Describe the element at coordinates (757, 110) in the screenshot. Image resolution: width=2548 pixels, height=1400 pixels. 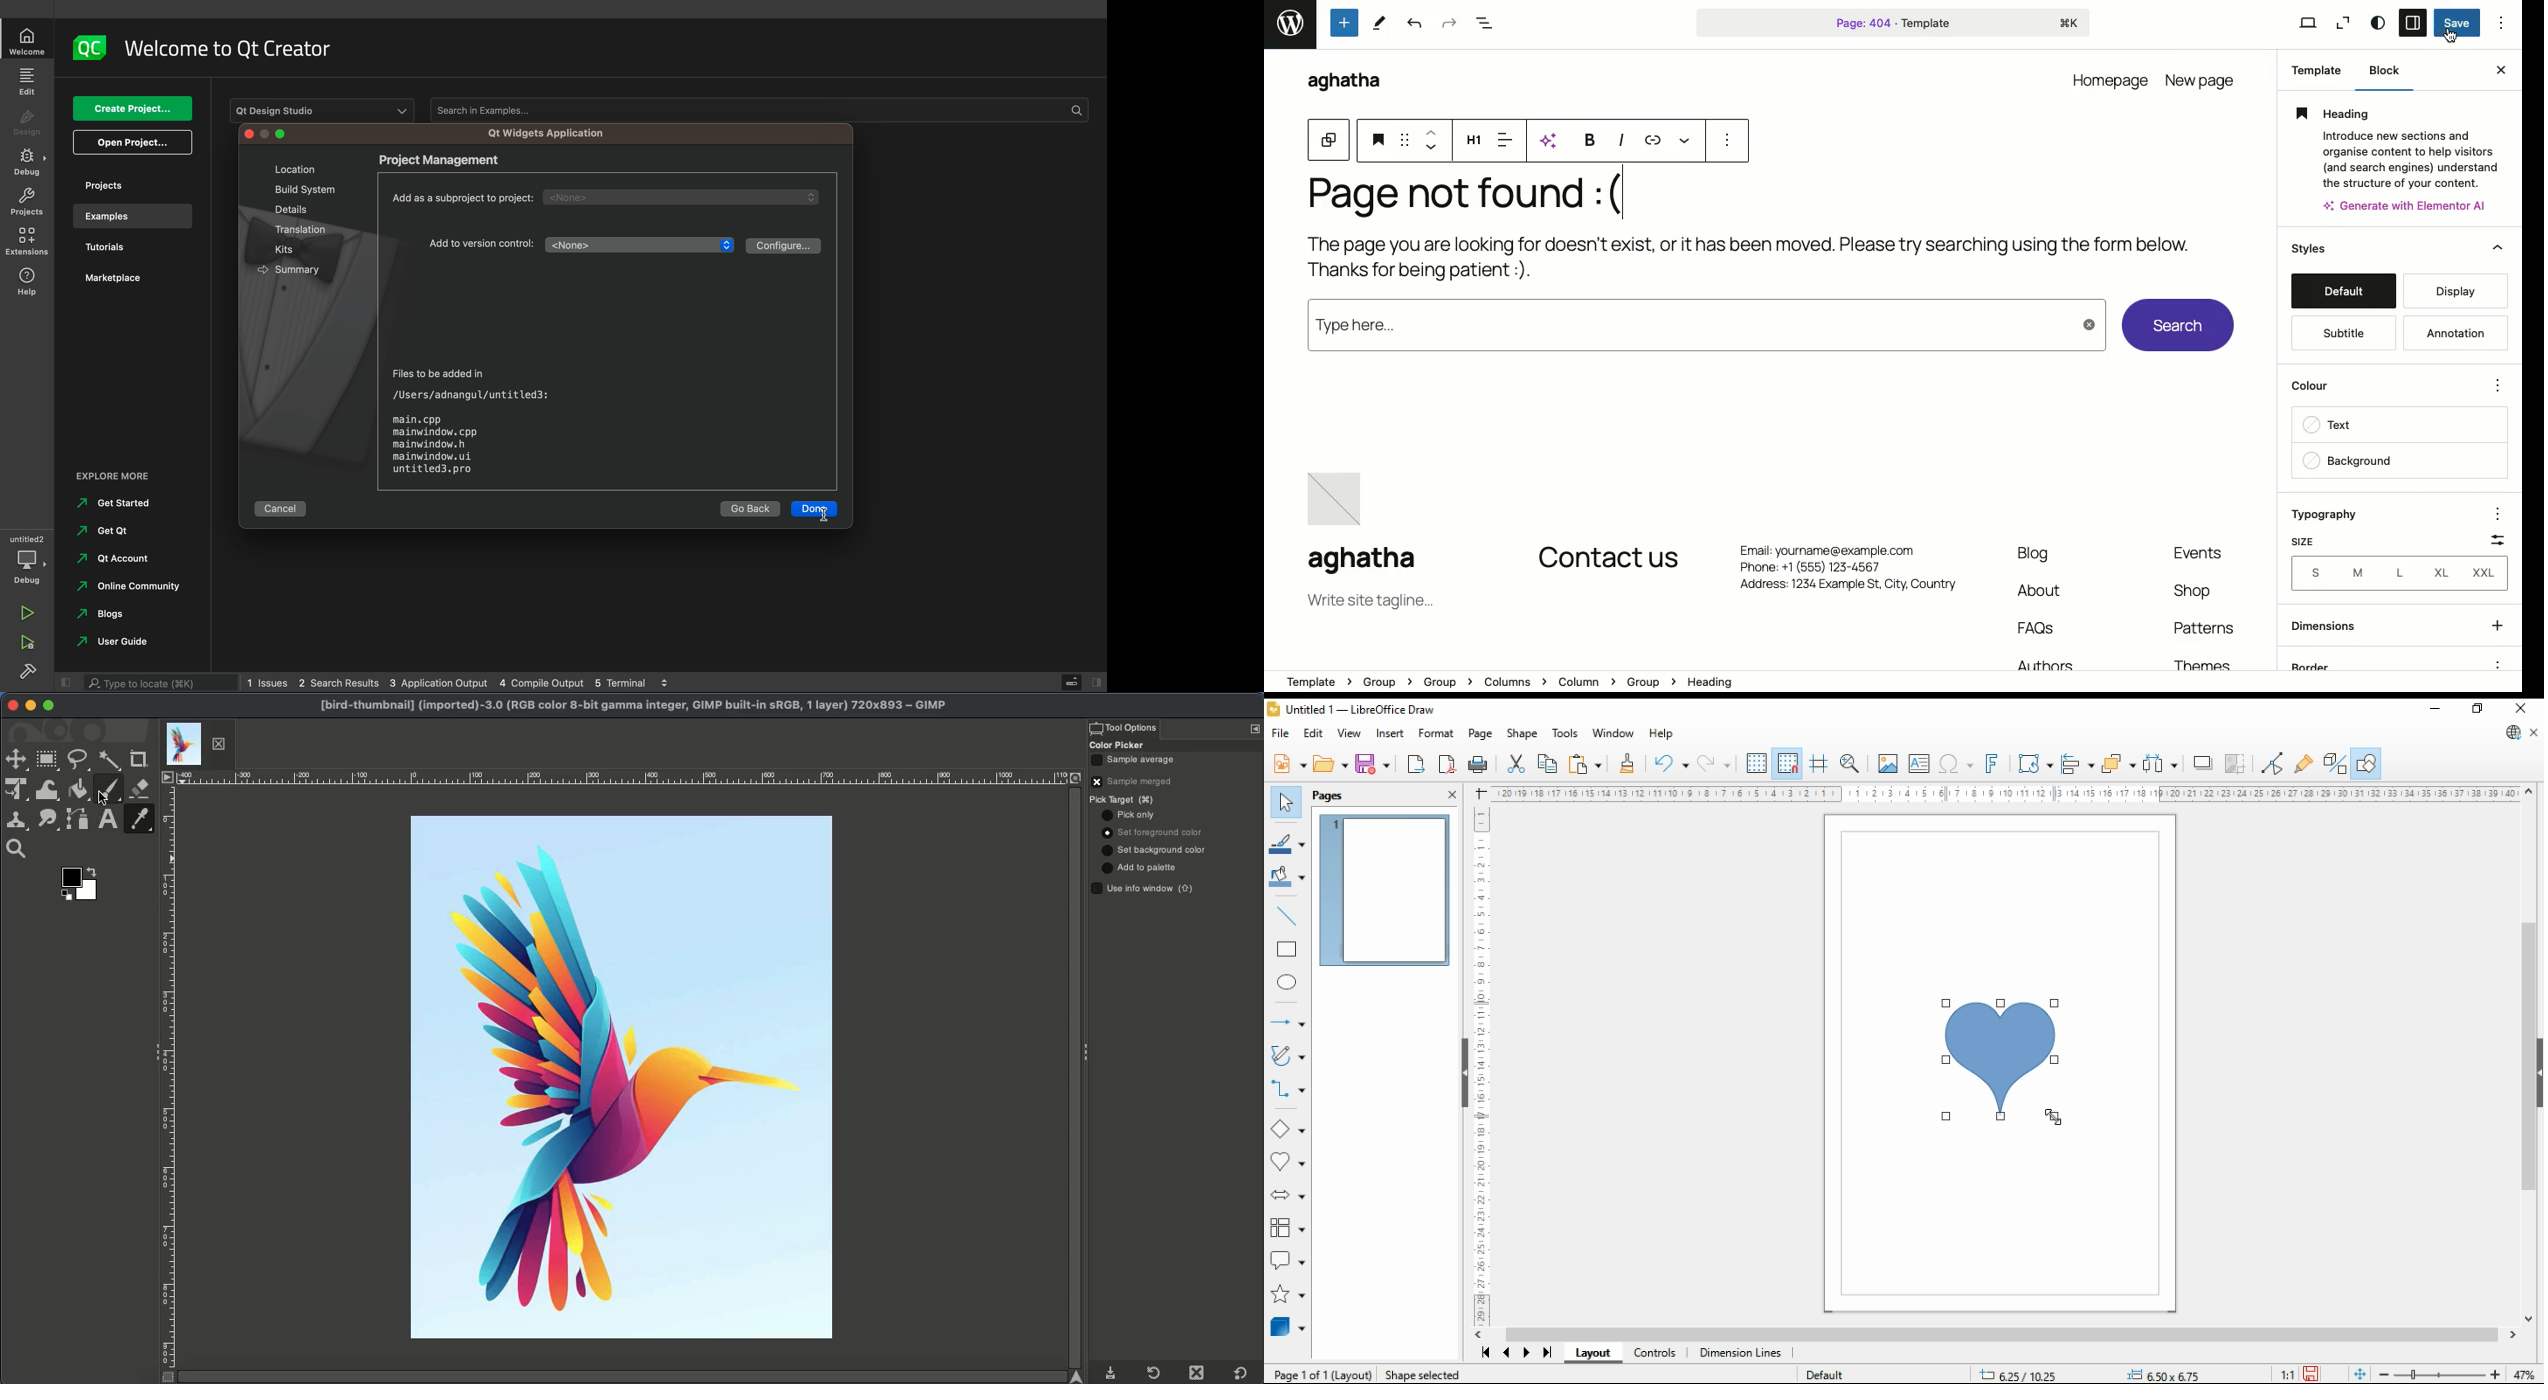
I see `Search in examples` at that location.